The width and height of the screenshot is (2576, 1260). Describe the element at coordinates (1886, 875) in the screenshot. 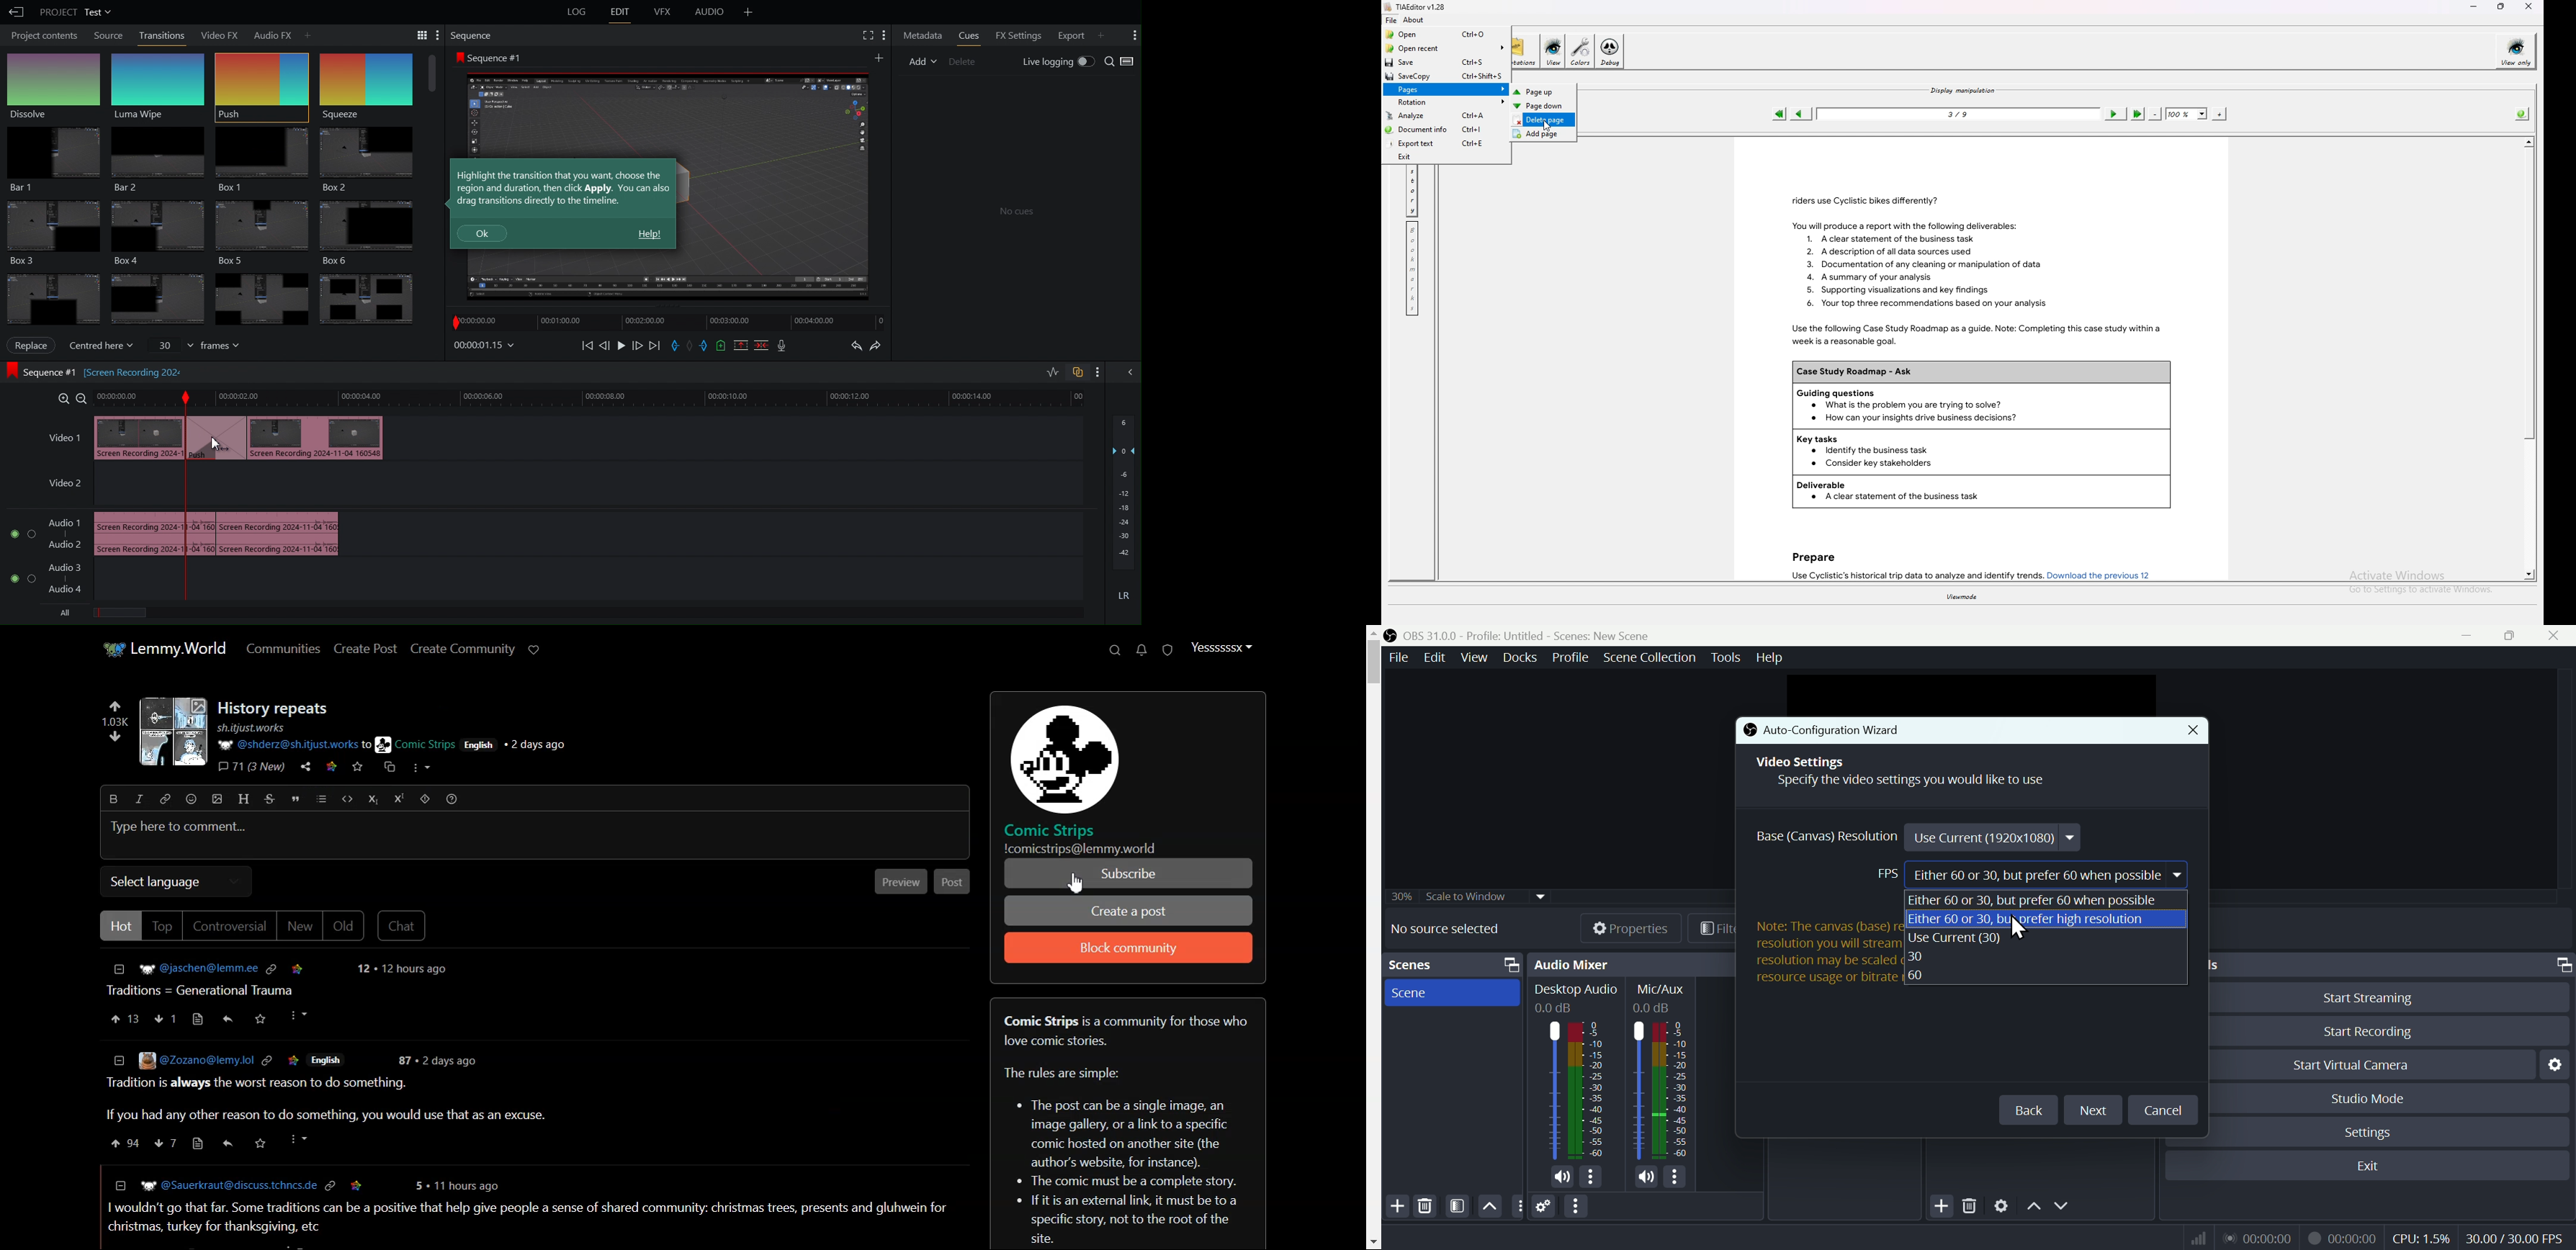

I see `FPS` at that location.